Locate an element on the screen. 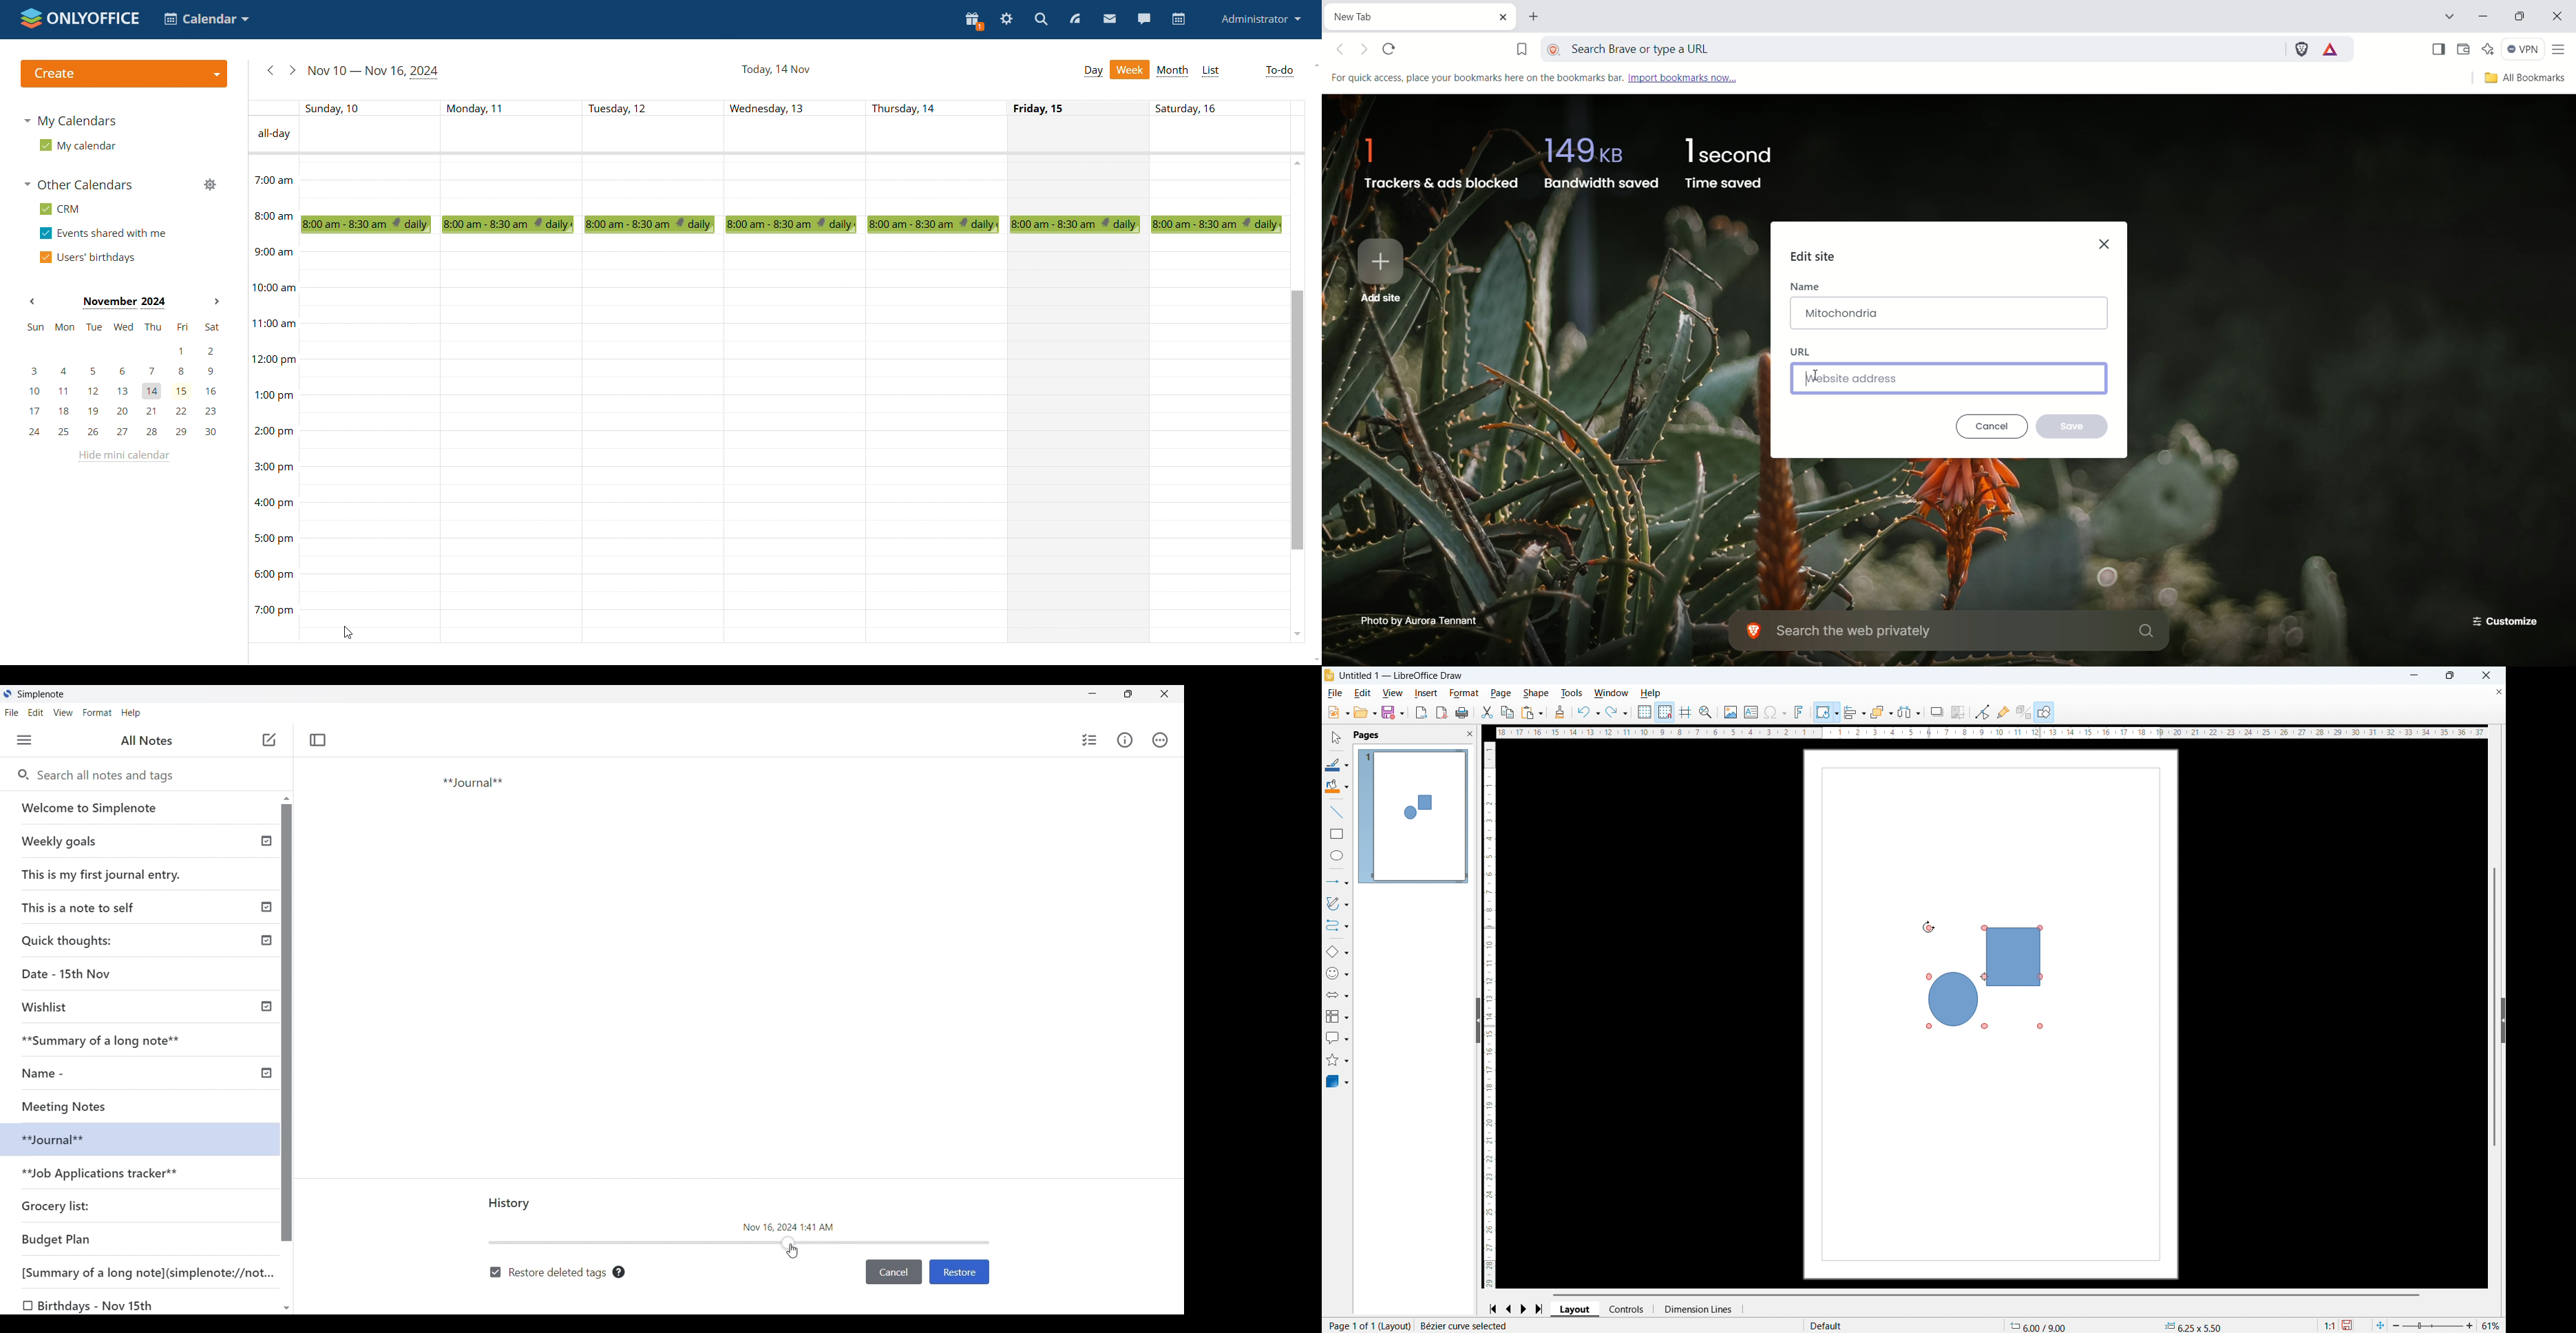 This screenshot has width=2576, height=1344. Title of current panel is located at coordinates (510, 1204).